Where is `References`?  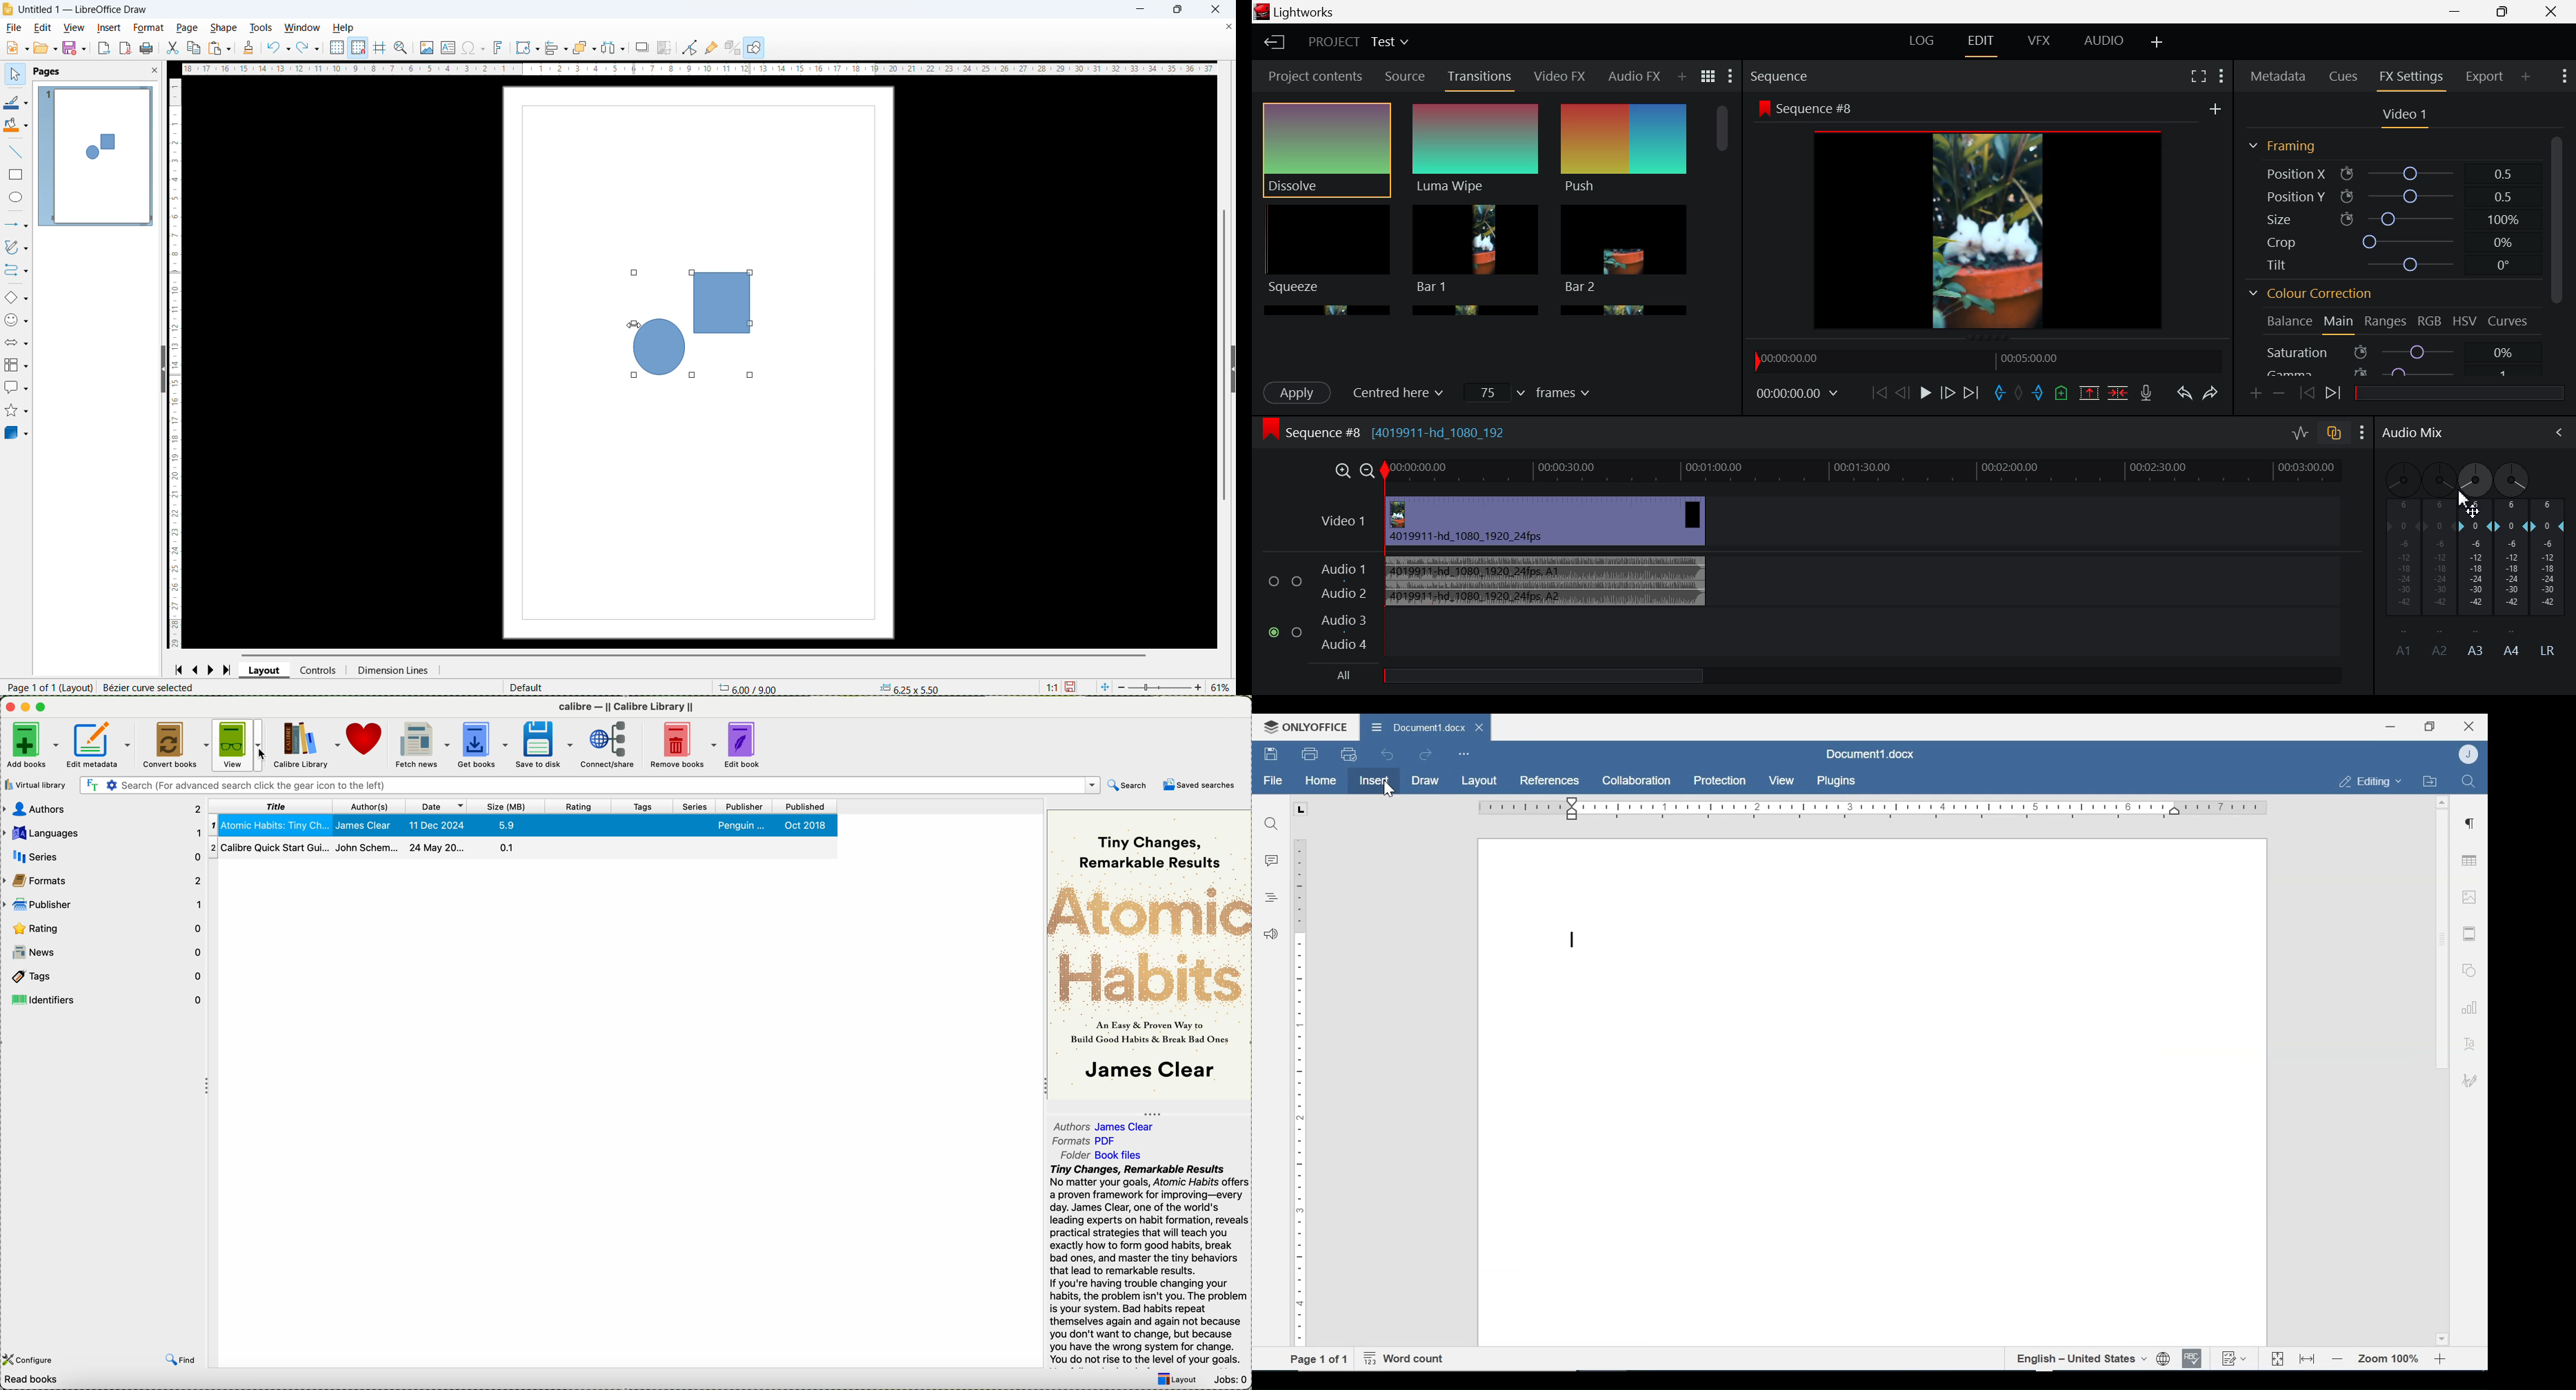
References is located at coordinates (1548, 781).